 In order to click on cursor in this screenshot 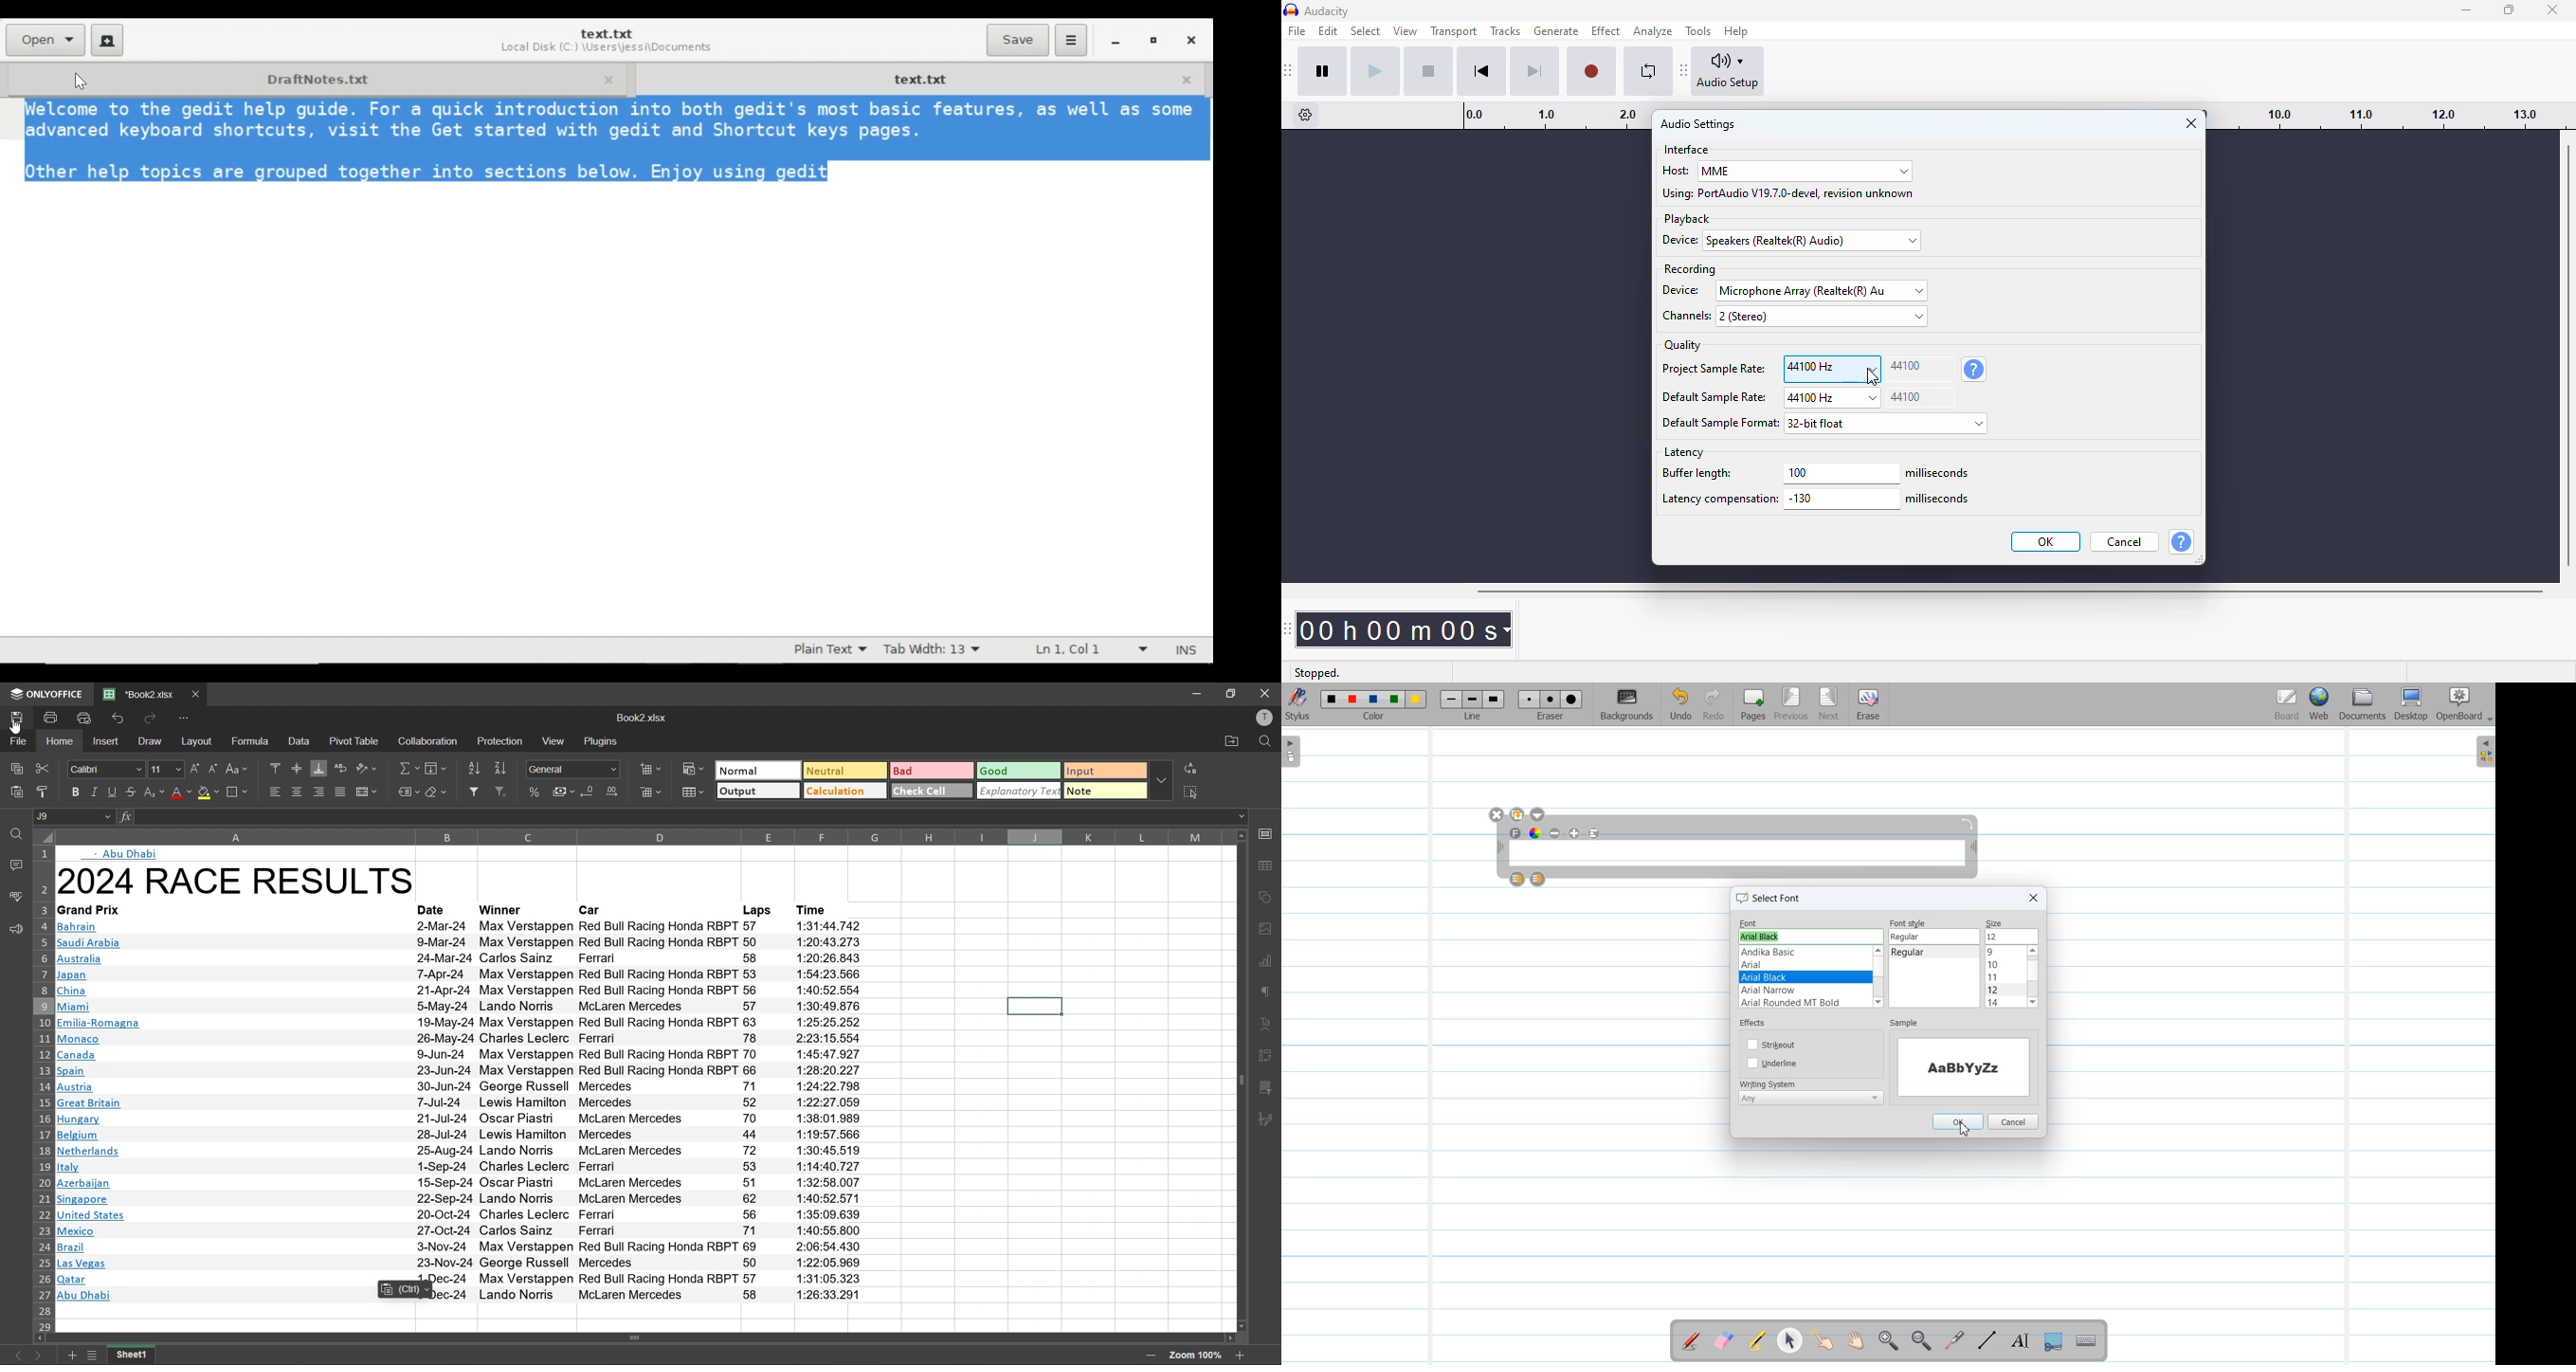, I will do `click(17, 731)`.